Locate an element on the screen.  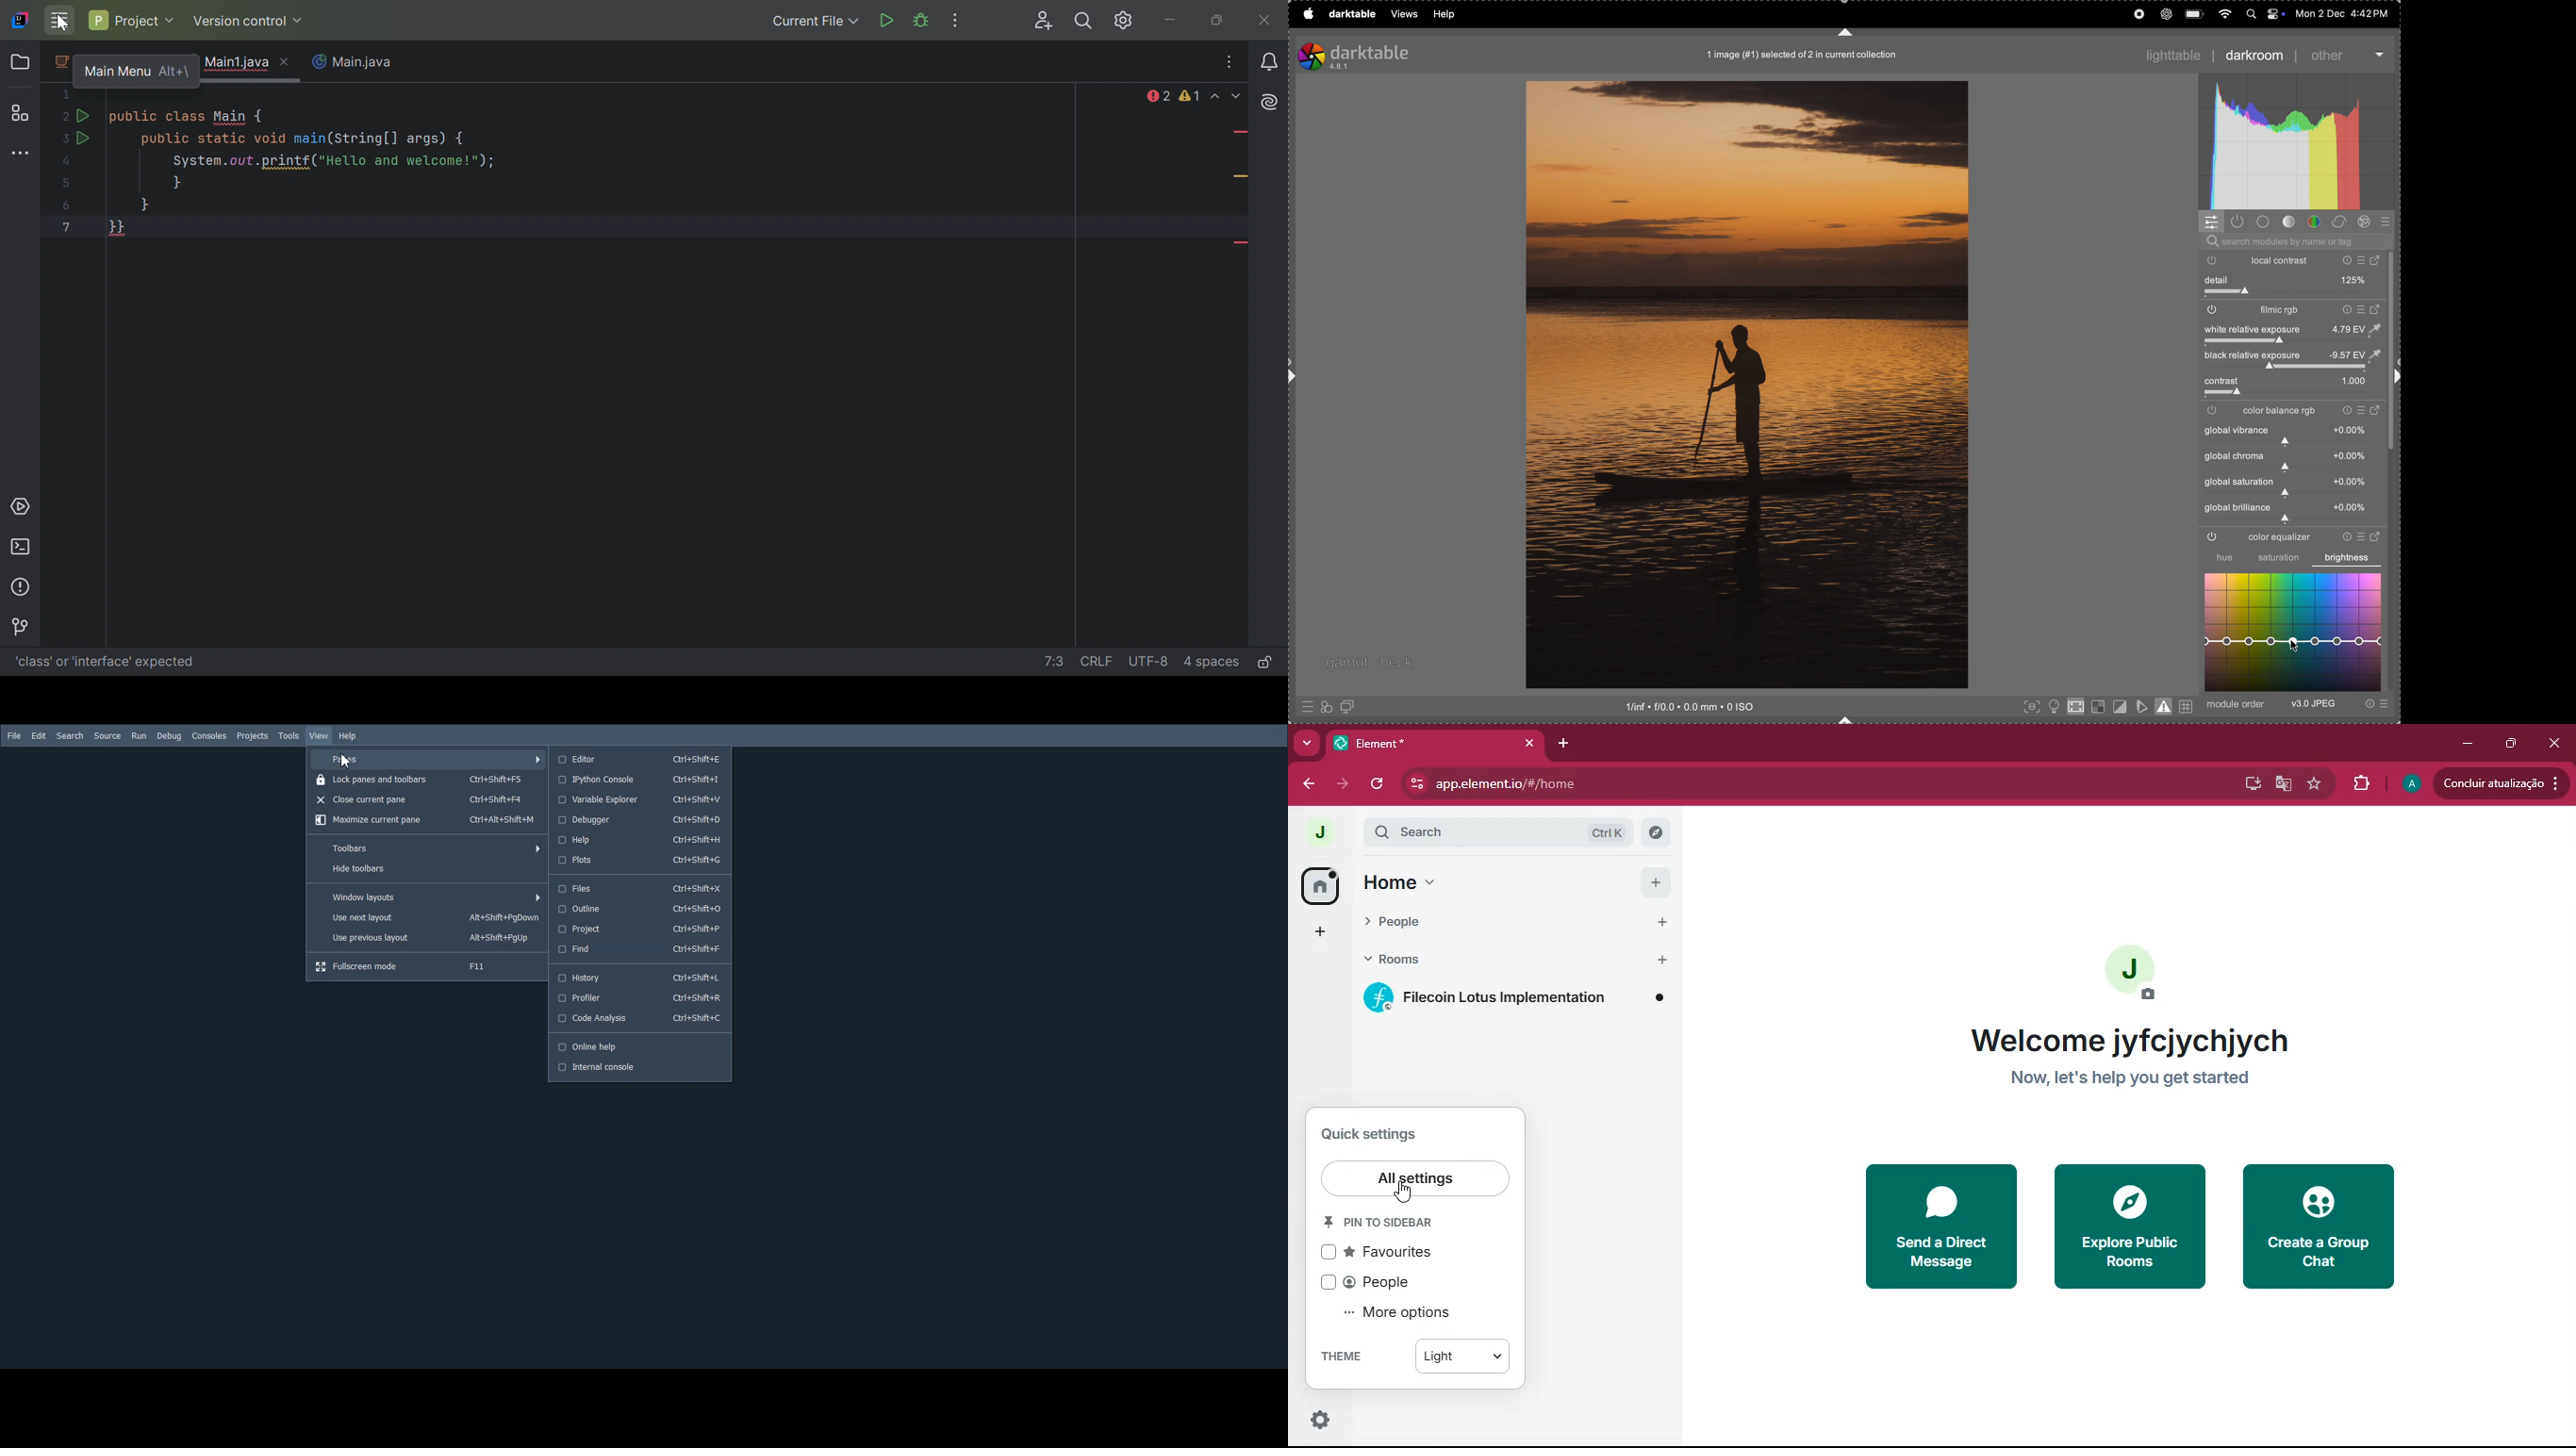
Ipython console is located at coordinates (640, 780).